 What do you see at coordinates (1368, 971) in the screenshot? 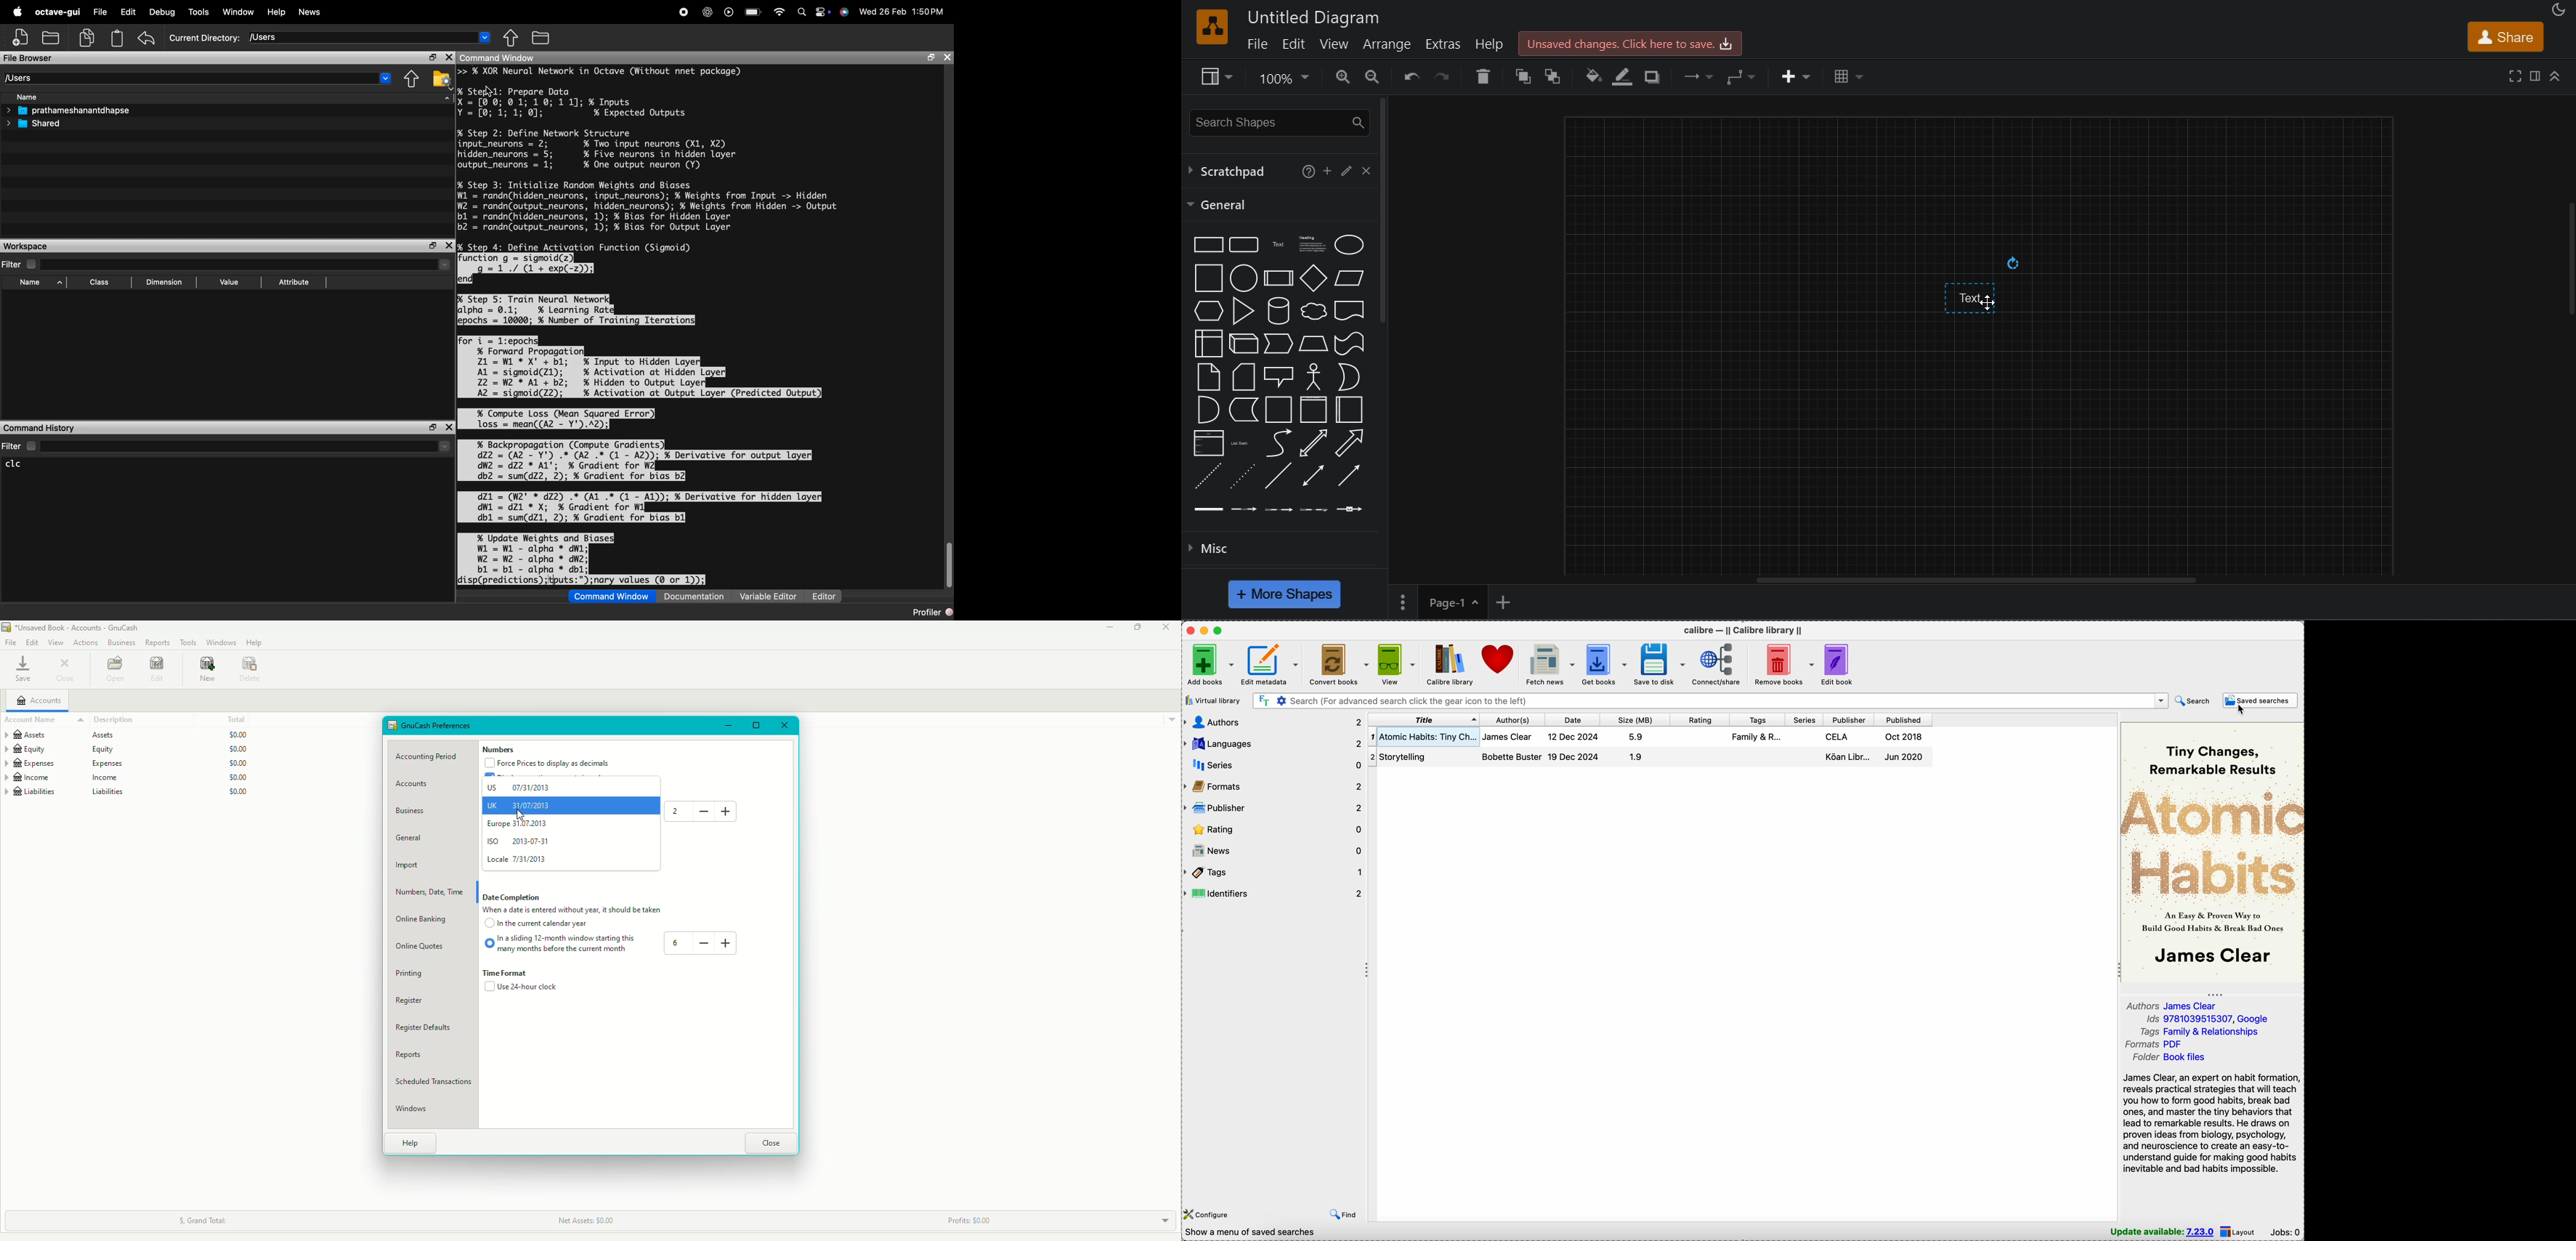
I see `drag handle` at bounding box center [1368, 971].